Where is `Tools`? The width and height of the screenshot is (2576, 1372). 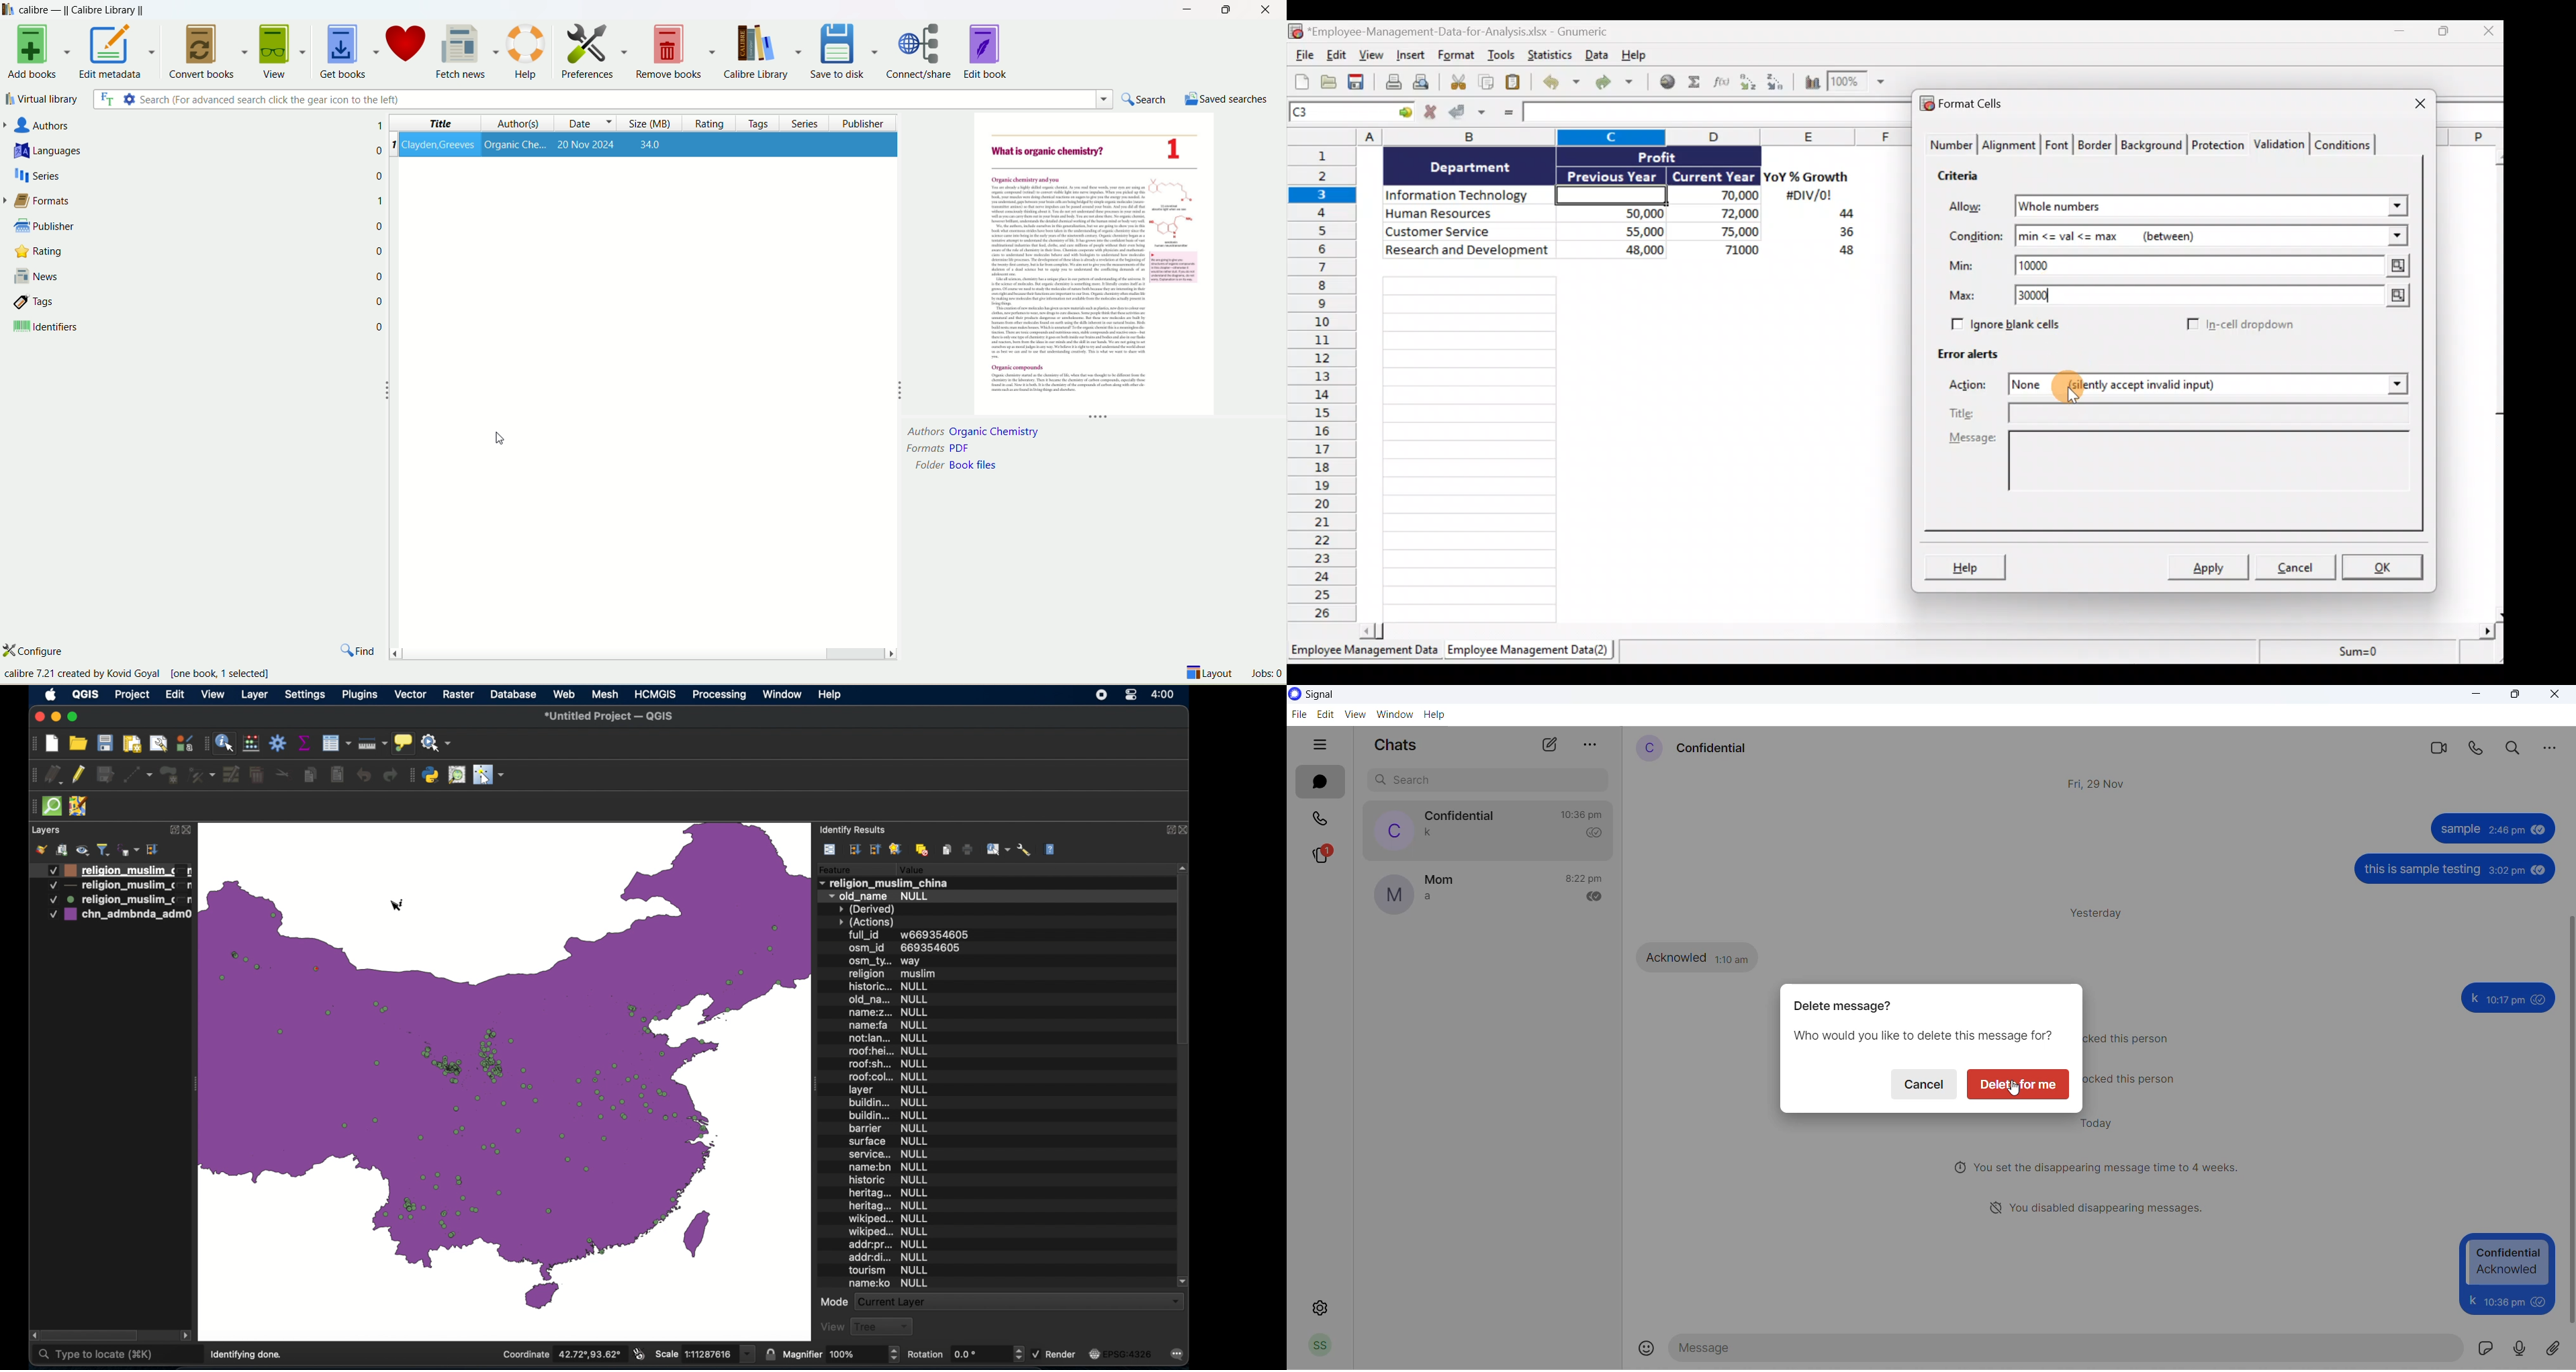 Tools is located at coordinates (1502, 56).